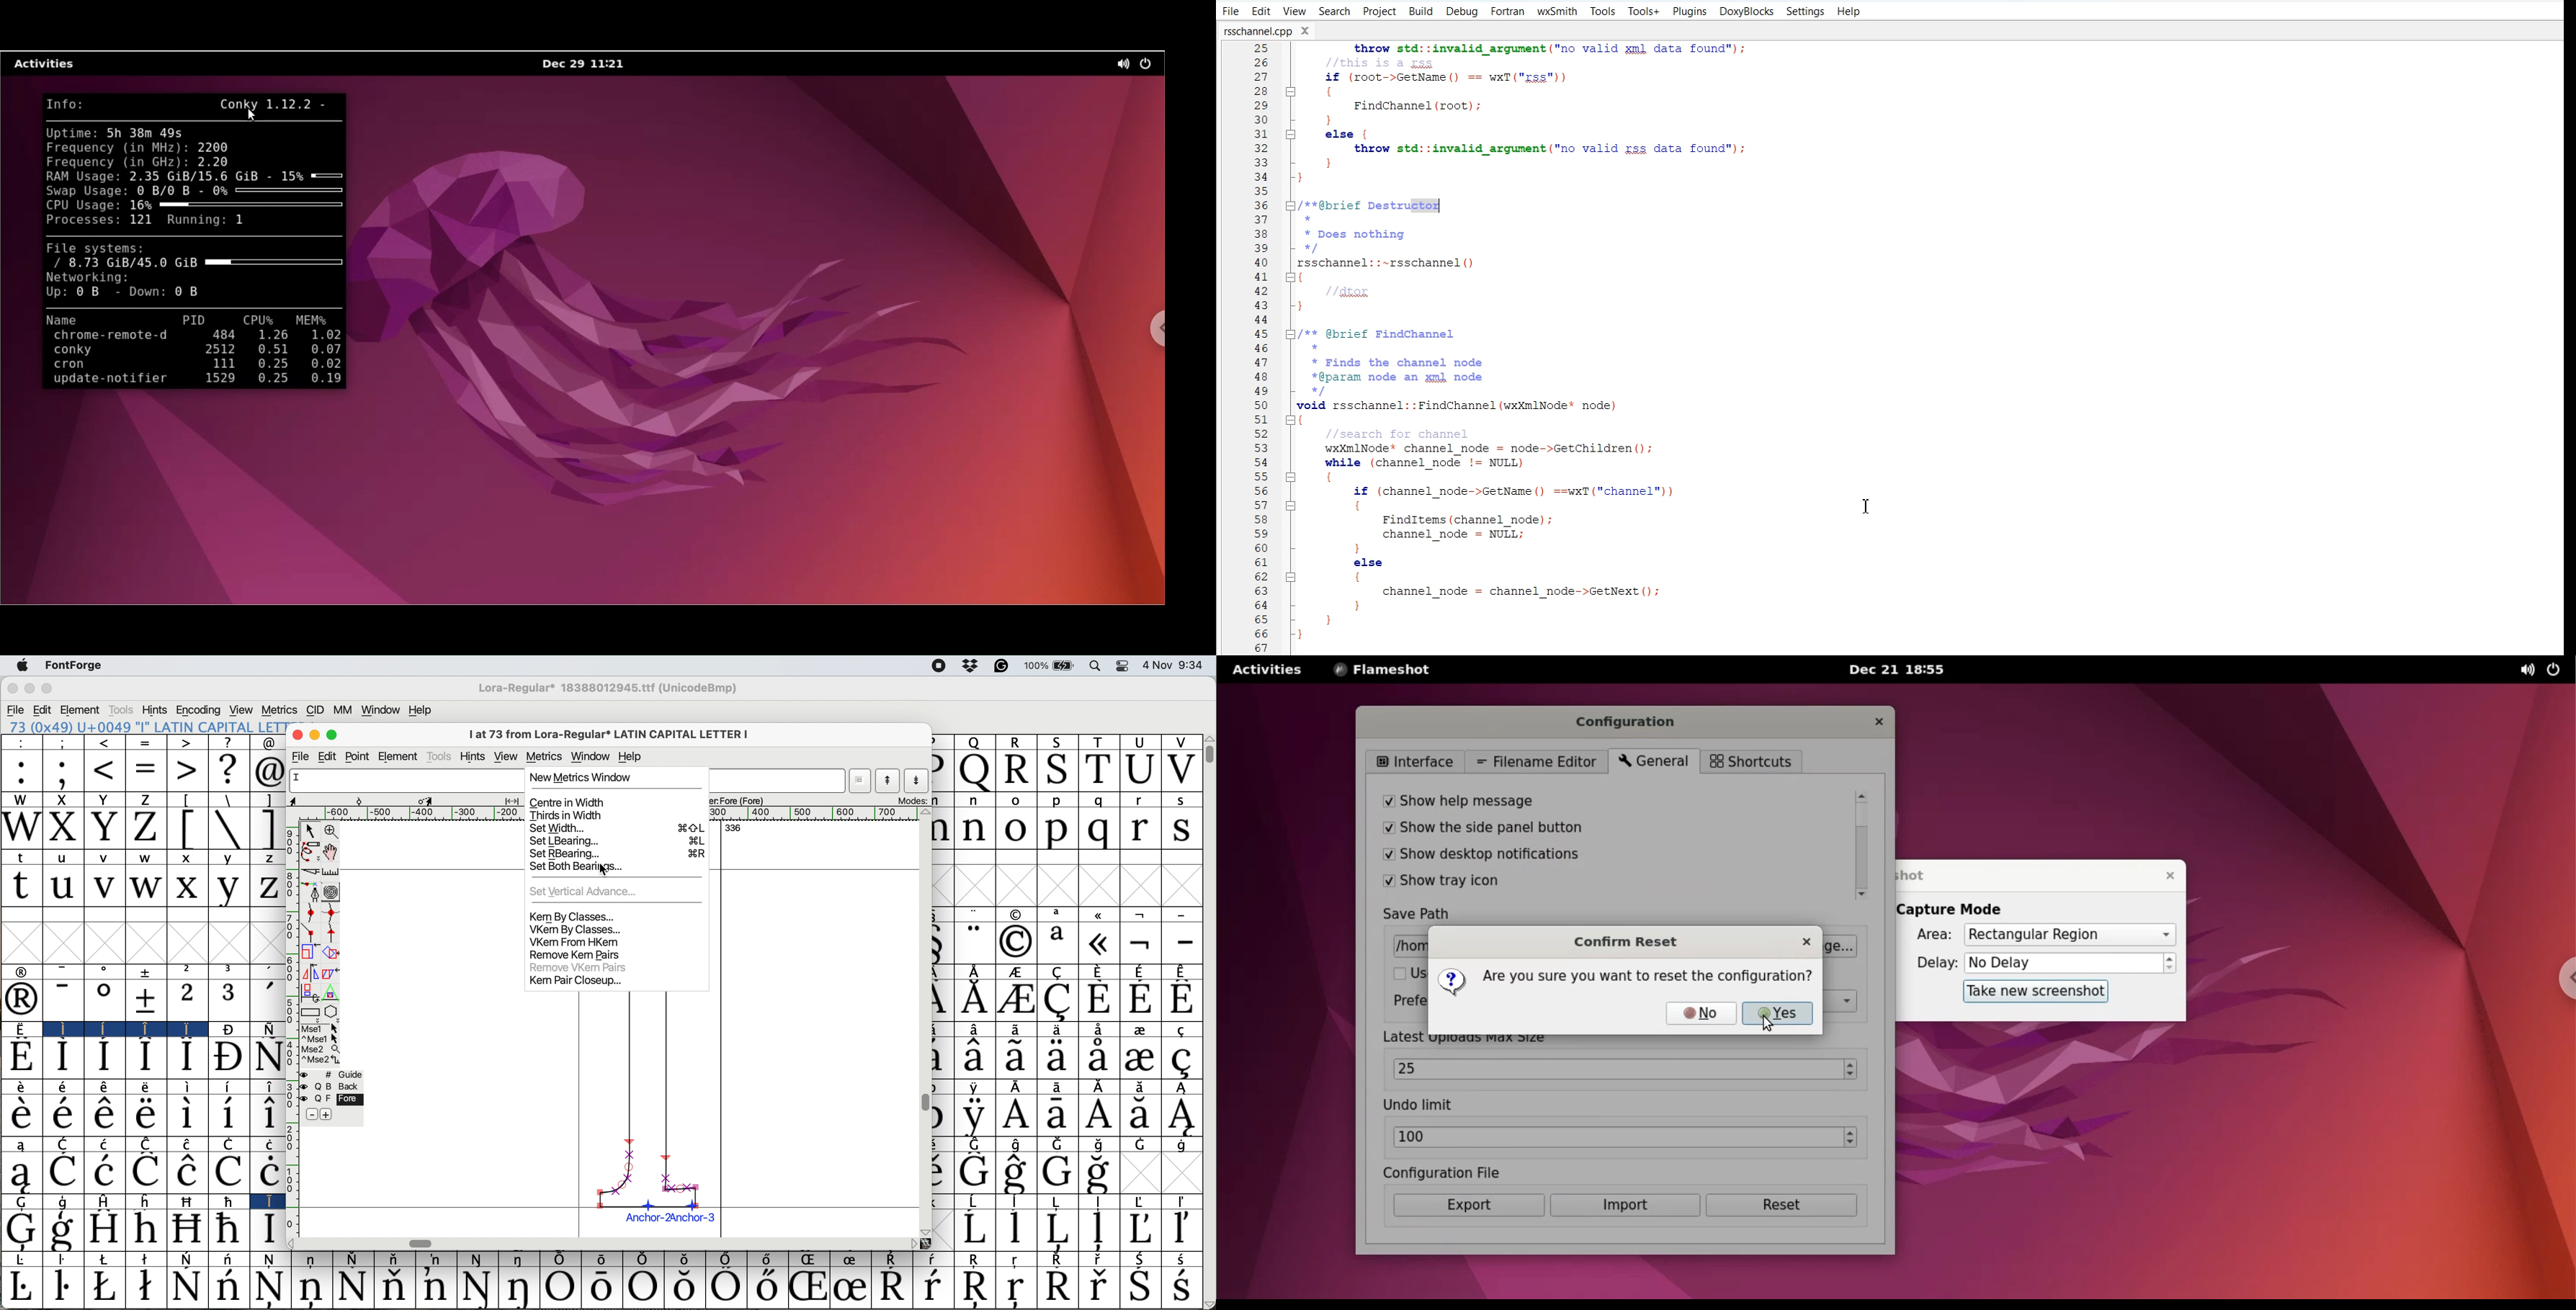  What do you see at coordinates (1095, 667) in the screenshot?
I see `spotlight search` at bounding box center [1095, 667].